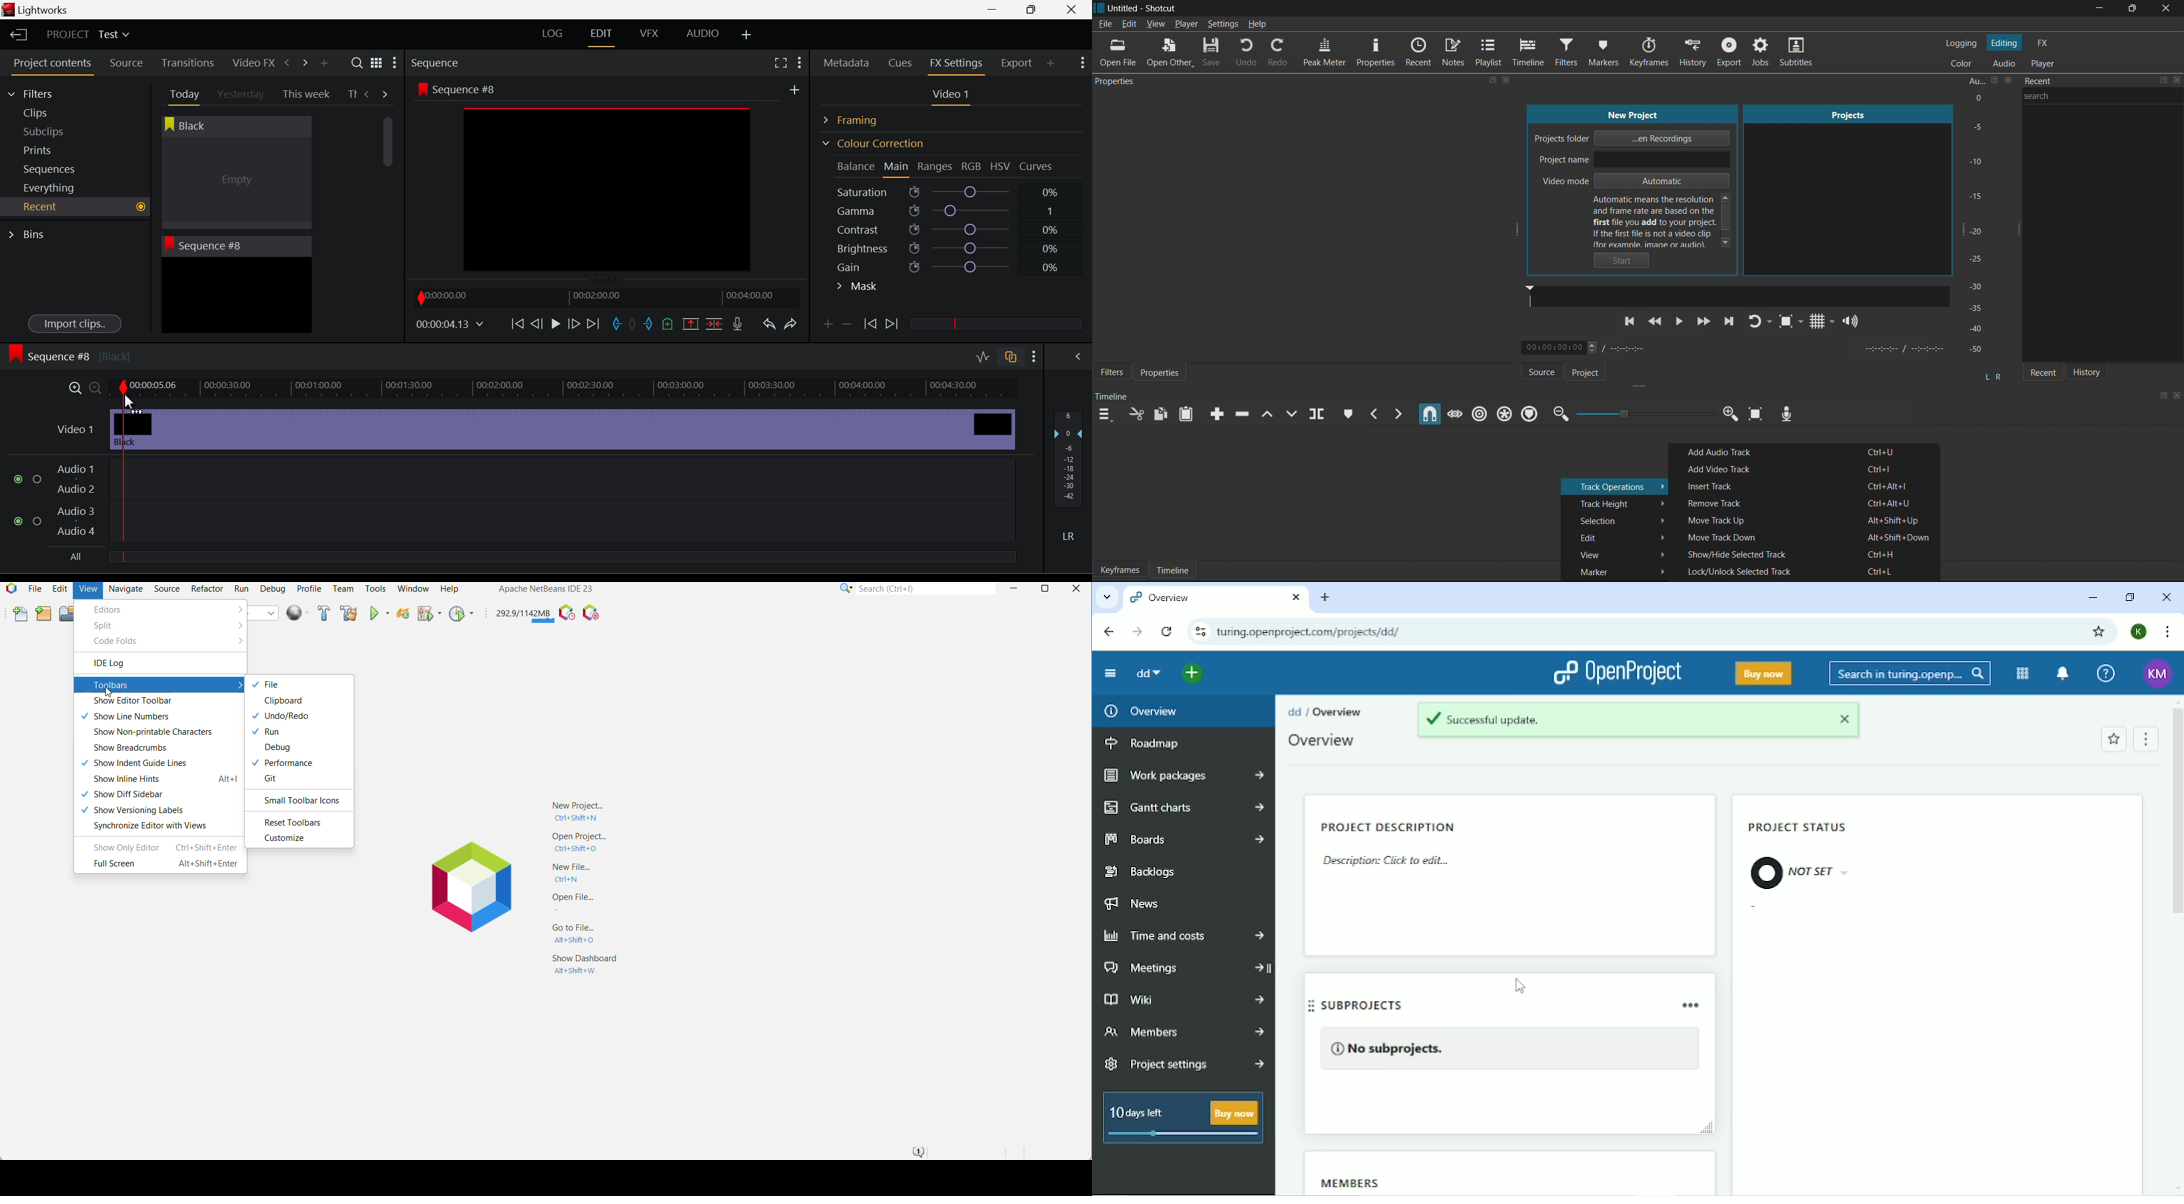 The width and height of the screenshot is (2184, 1204). What do you see at coordinates (1345, 412) in the screenshot?
I see `Create/Edit Marker` at bounding box center [1345, 412].